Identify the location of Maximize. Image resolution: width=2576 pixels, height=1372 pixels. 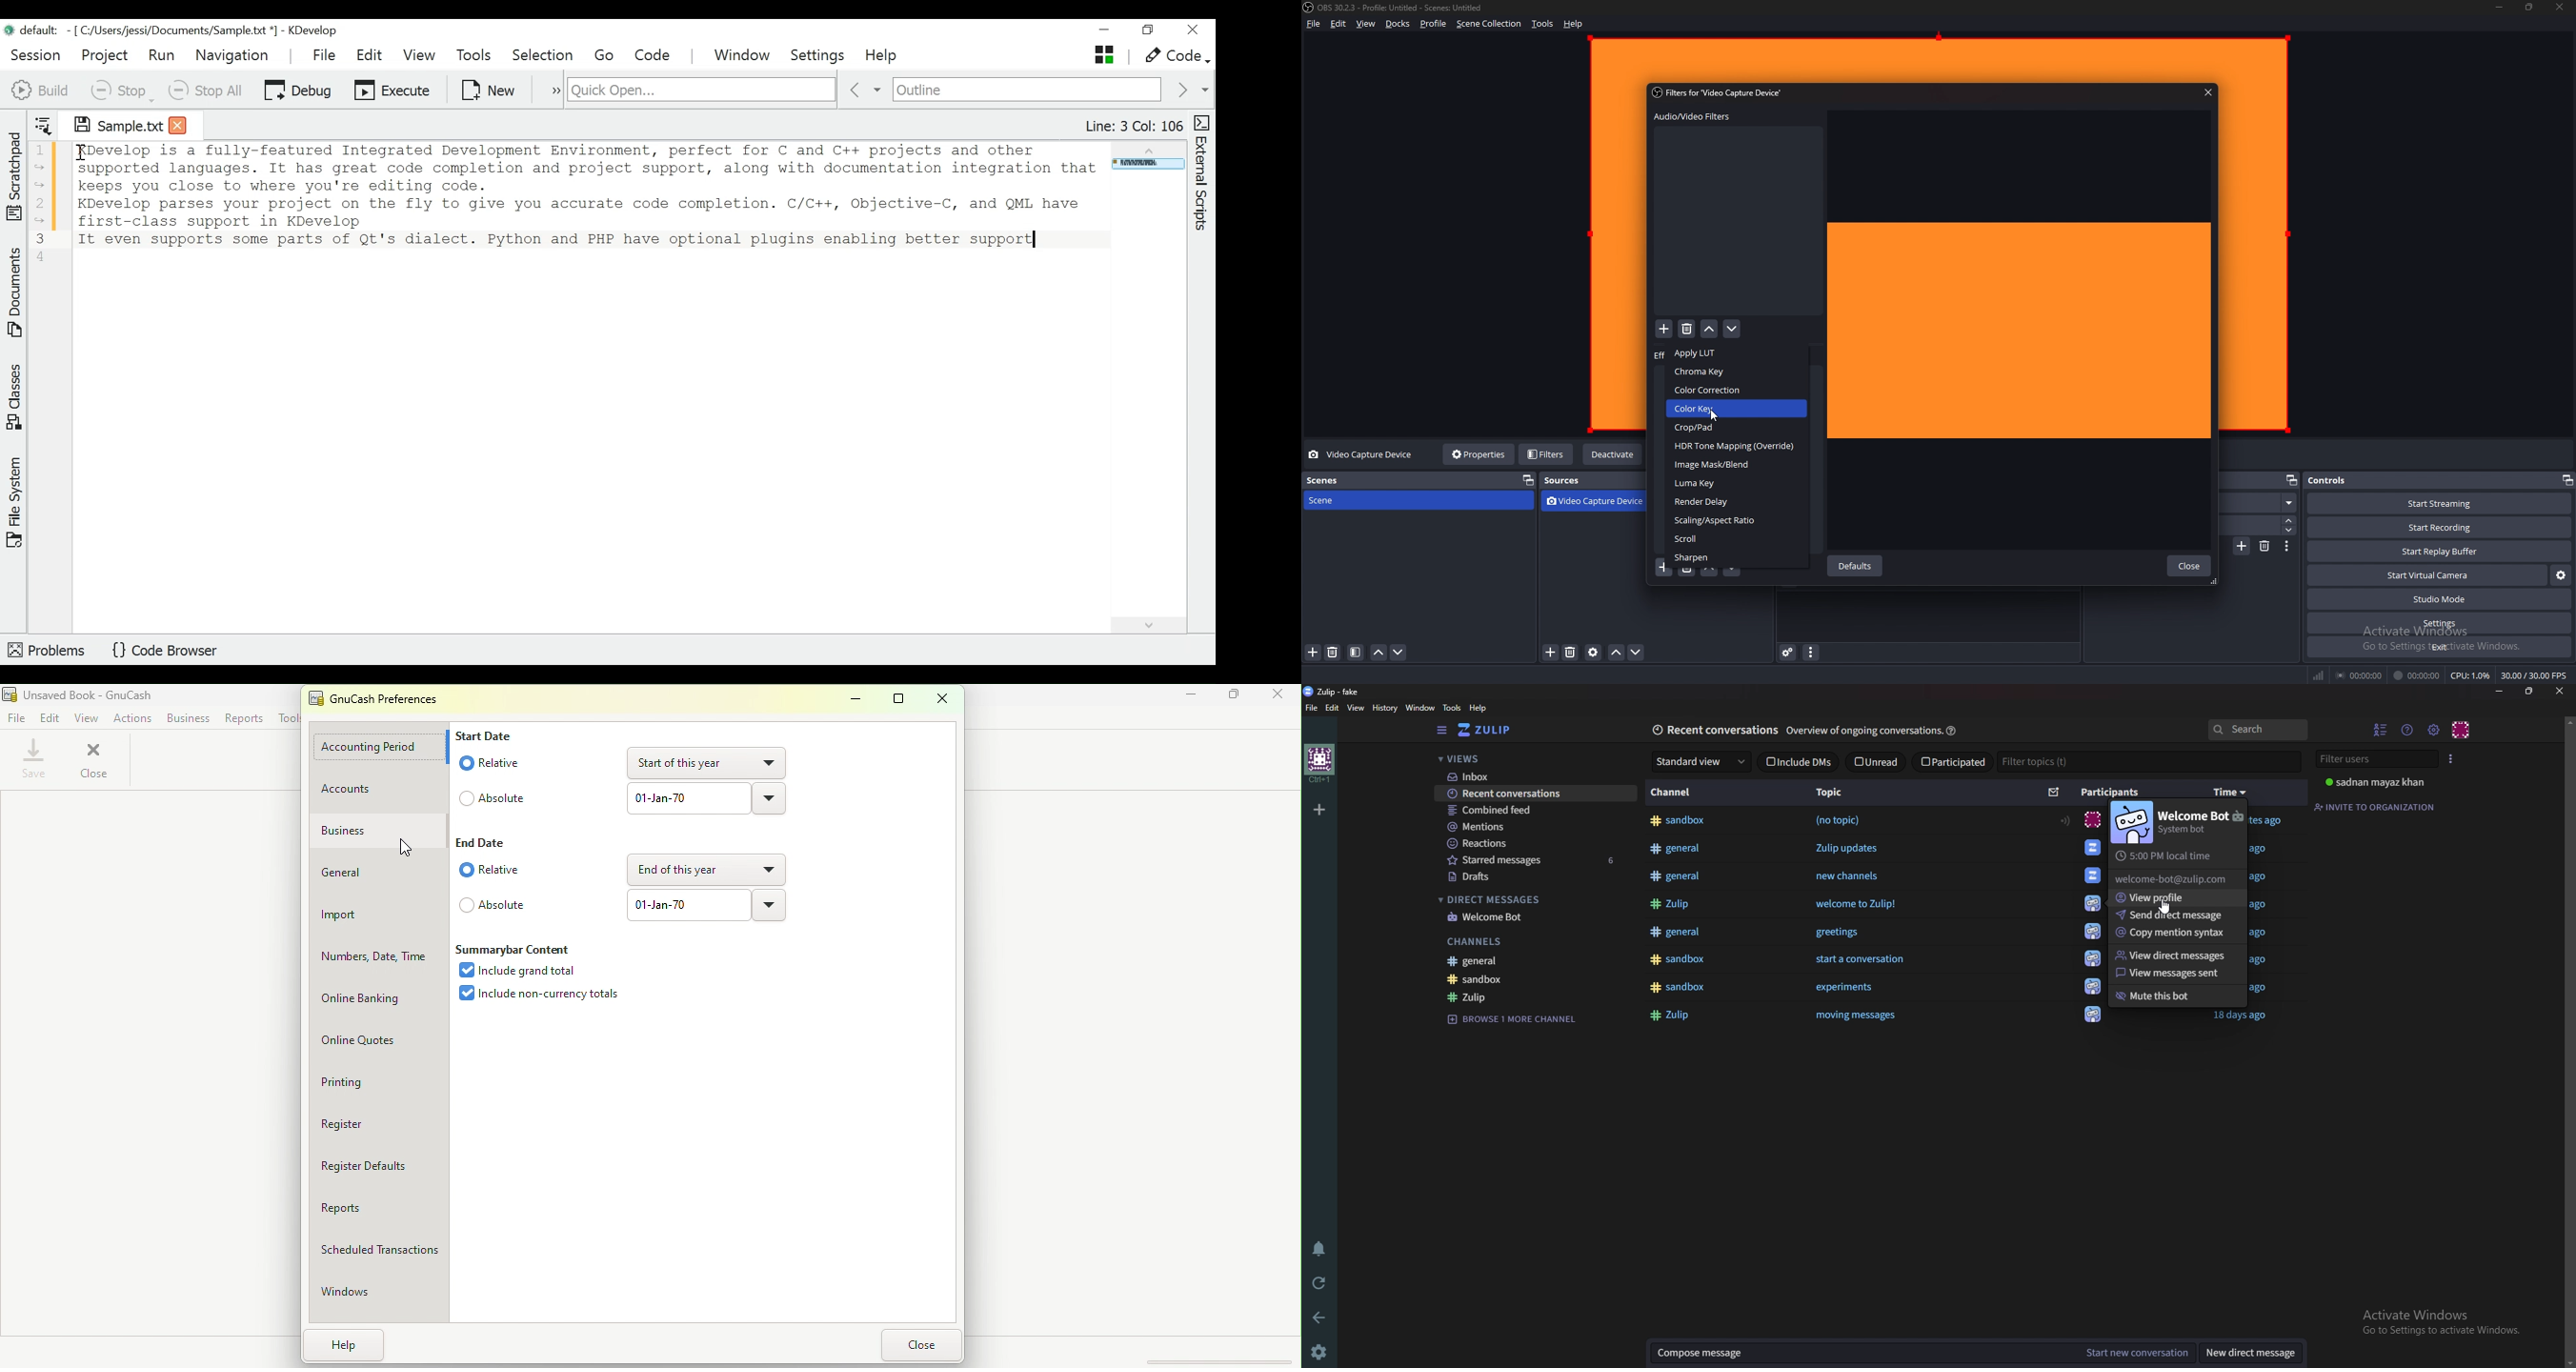
(895, 703).